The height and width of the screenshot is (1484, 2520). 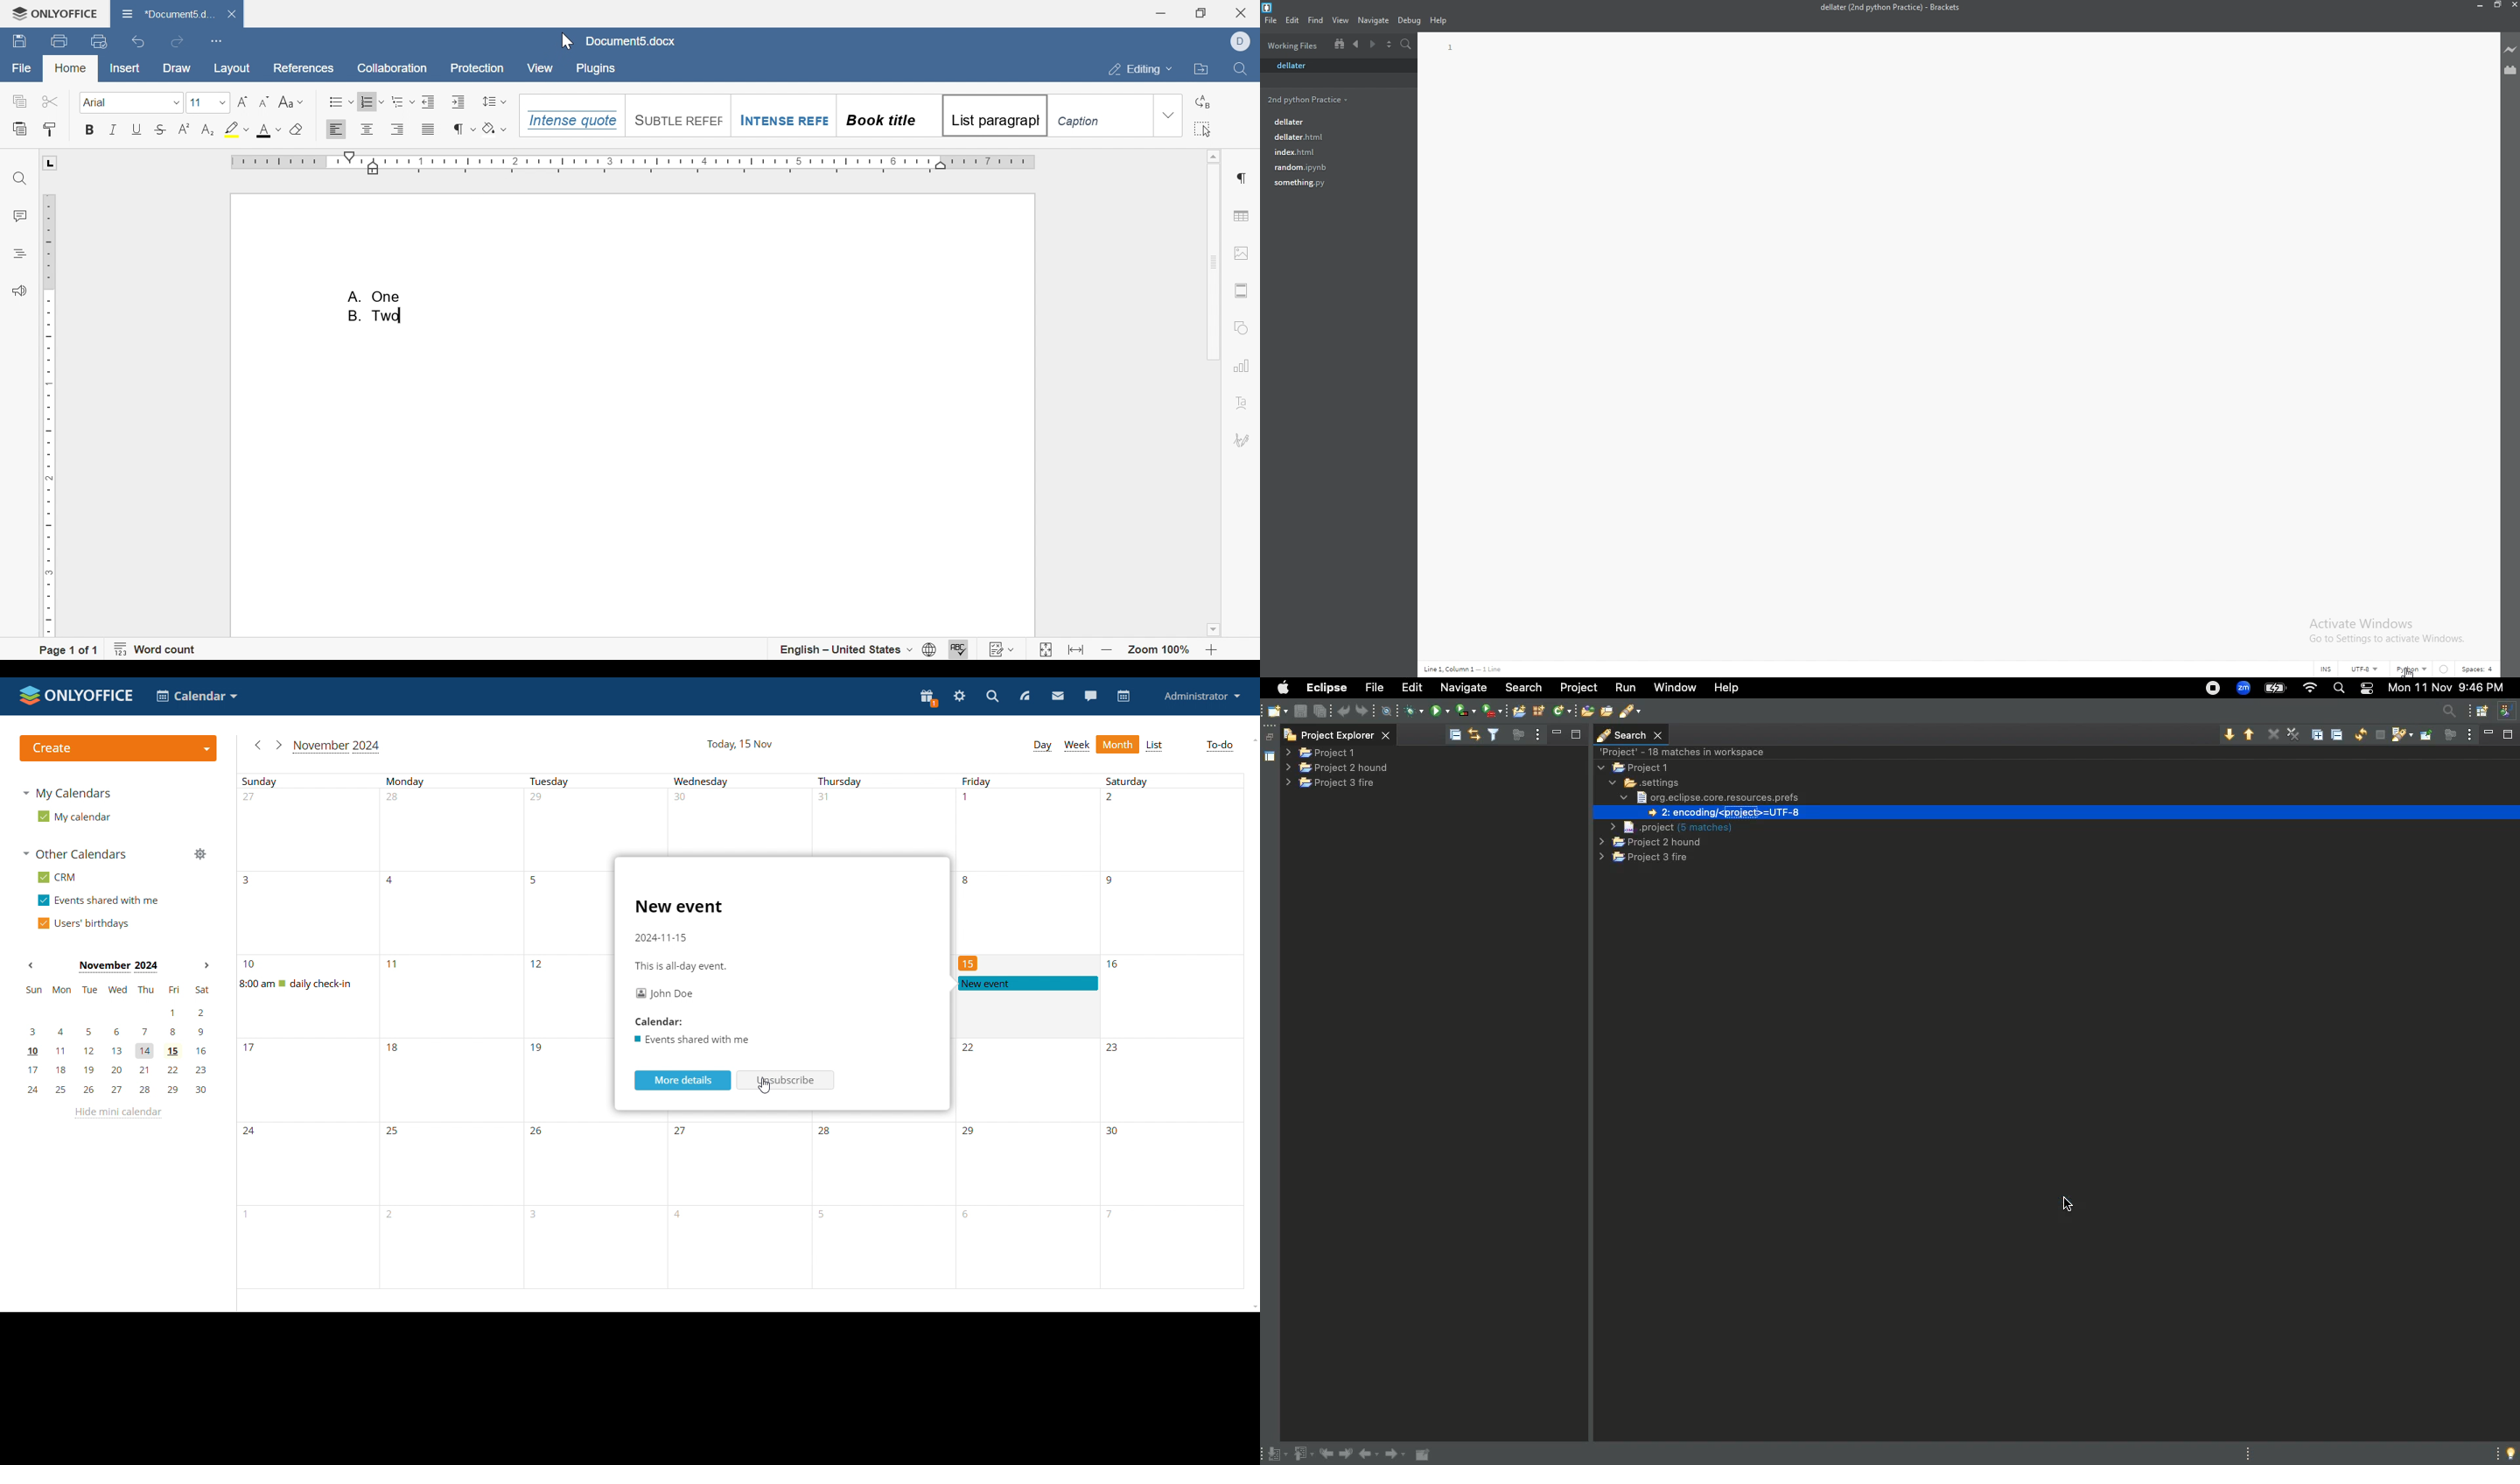 I want to click on track changes, so click(x=1000, y=650).